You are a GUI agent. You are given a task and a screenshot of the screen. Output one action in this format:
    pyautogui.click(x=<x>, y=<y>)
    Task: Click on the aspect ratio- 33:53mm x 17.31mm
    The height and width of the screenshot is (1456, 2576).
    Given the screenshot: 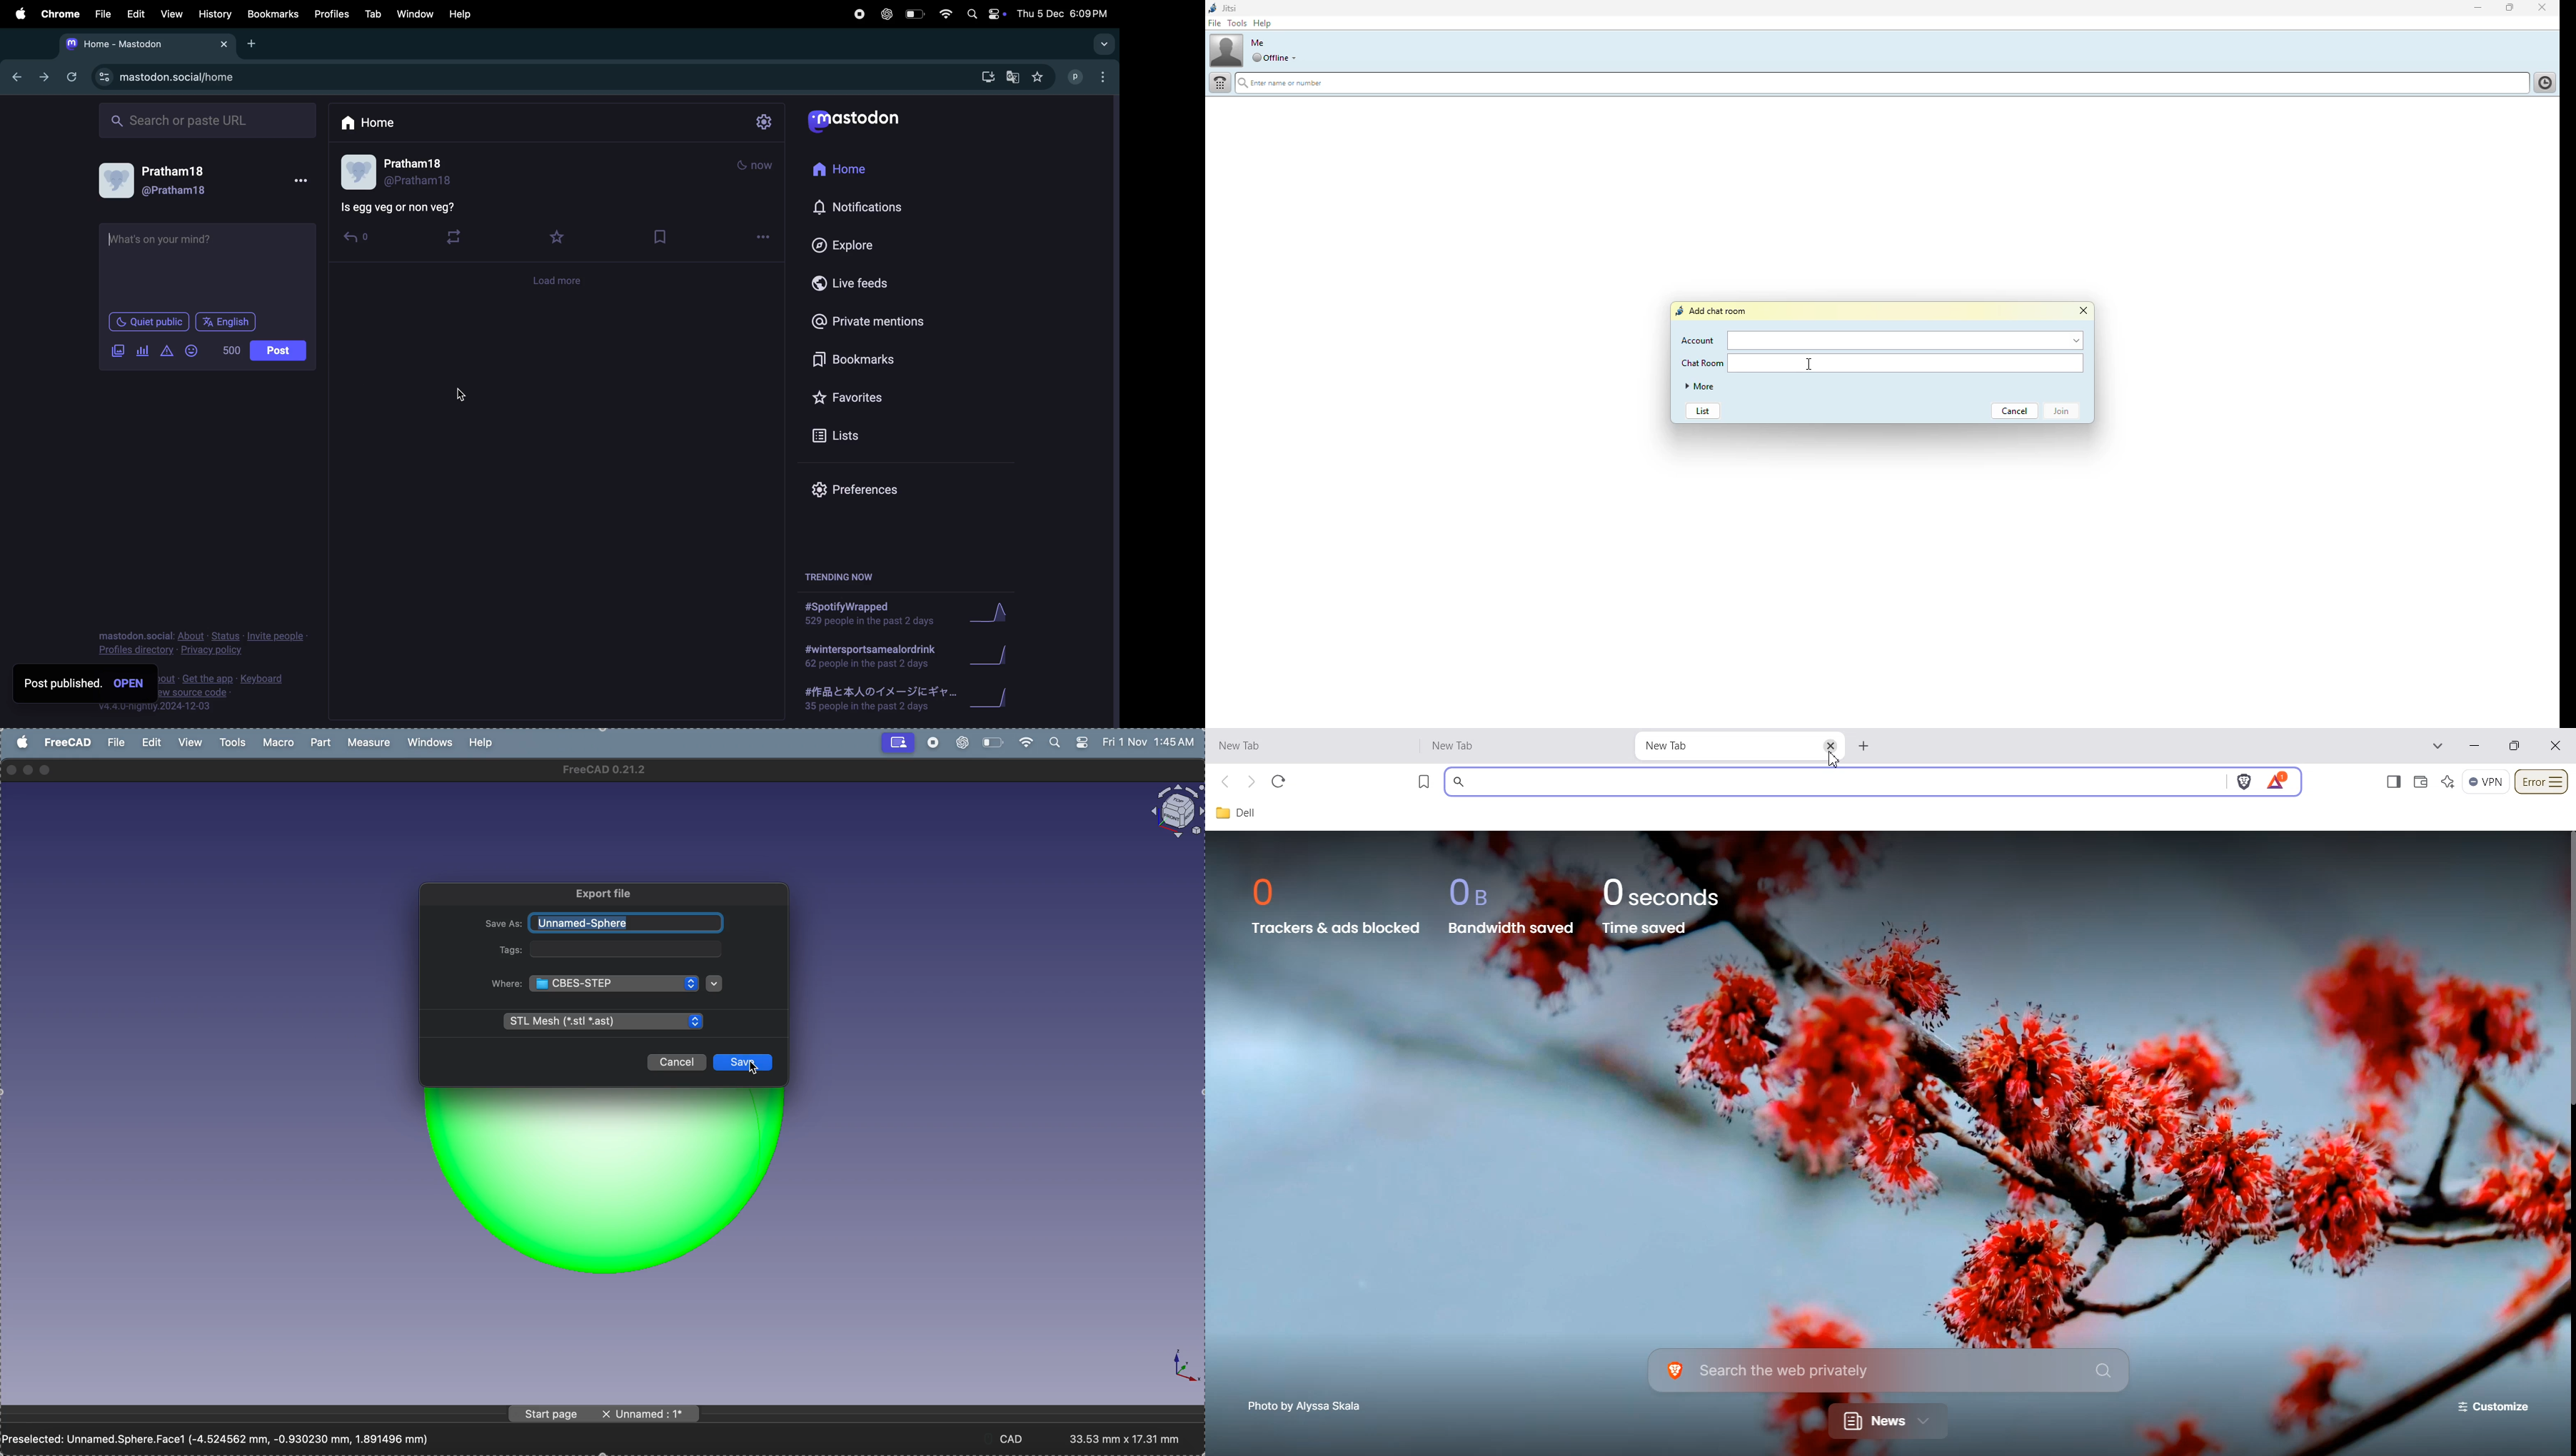 What is the action you would take?
    pyautogui.click(x=1132, y=1438)
    